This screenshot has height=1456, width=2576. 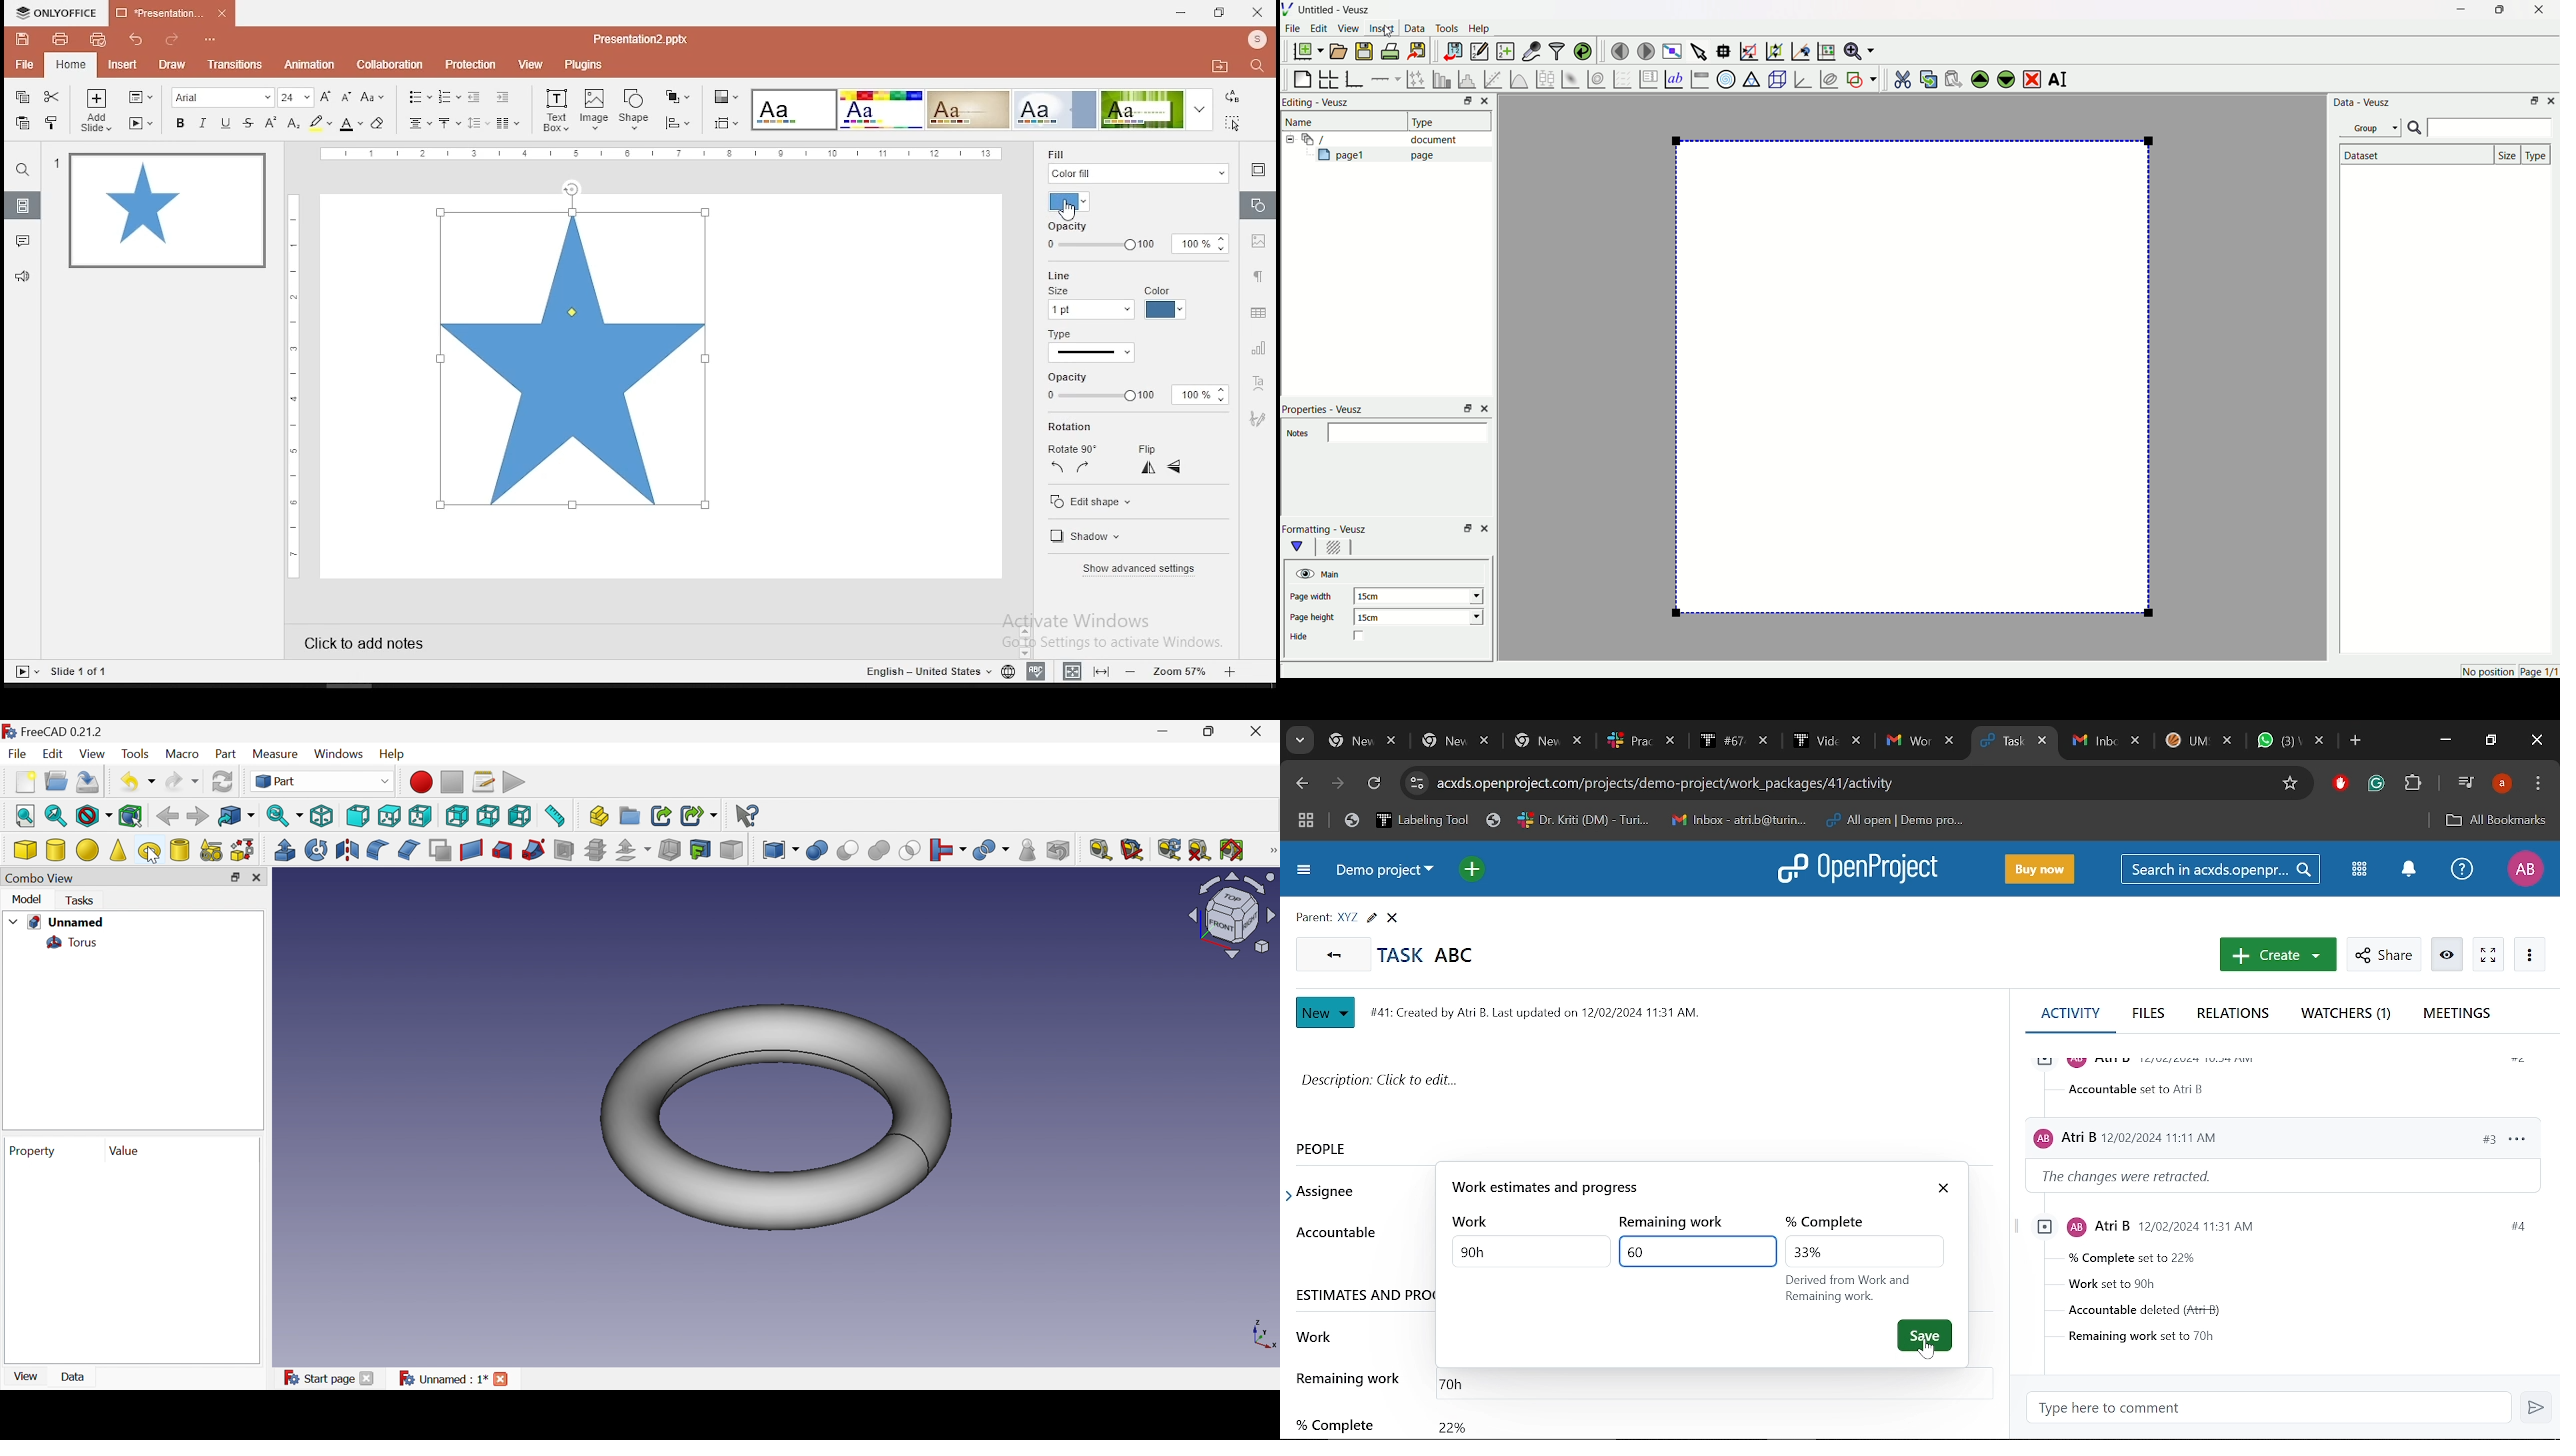 I want to click on Help, so click(x=391, y=755).